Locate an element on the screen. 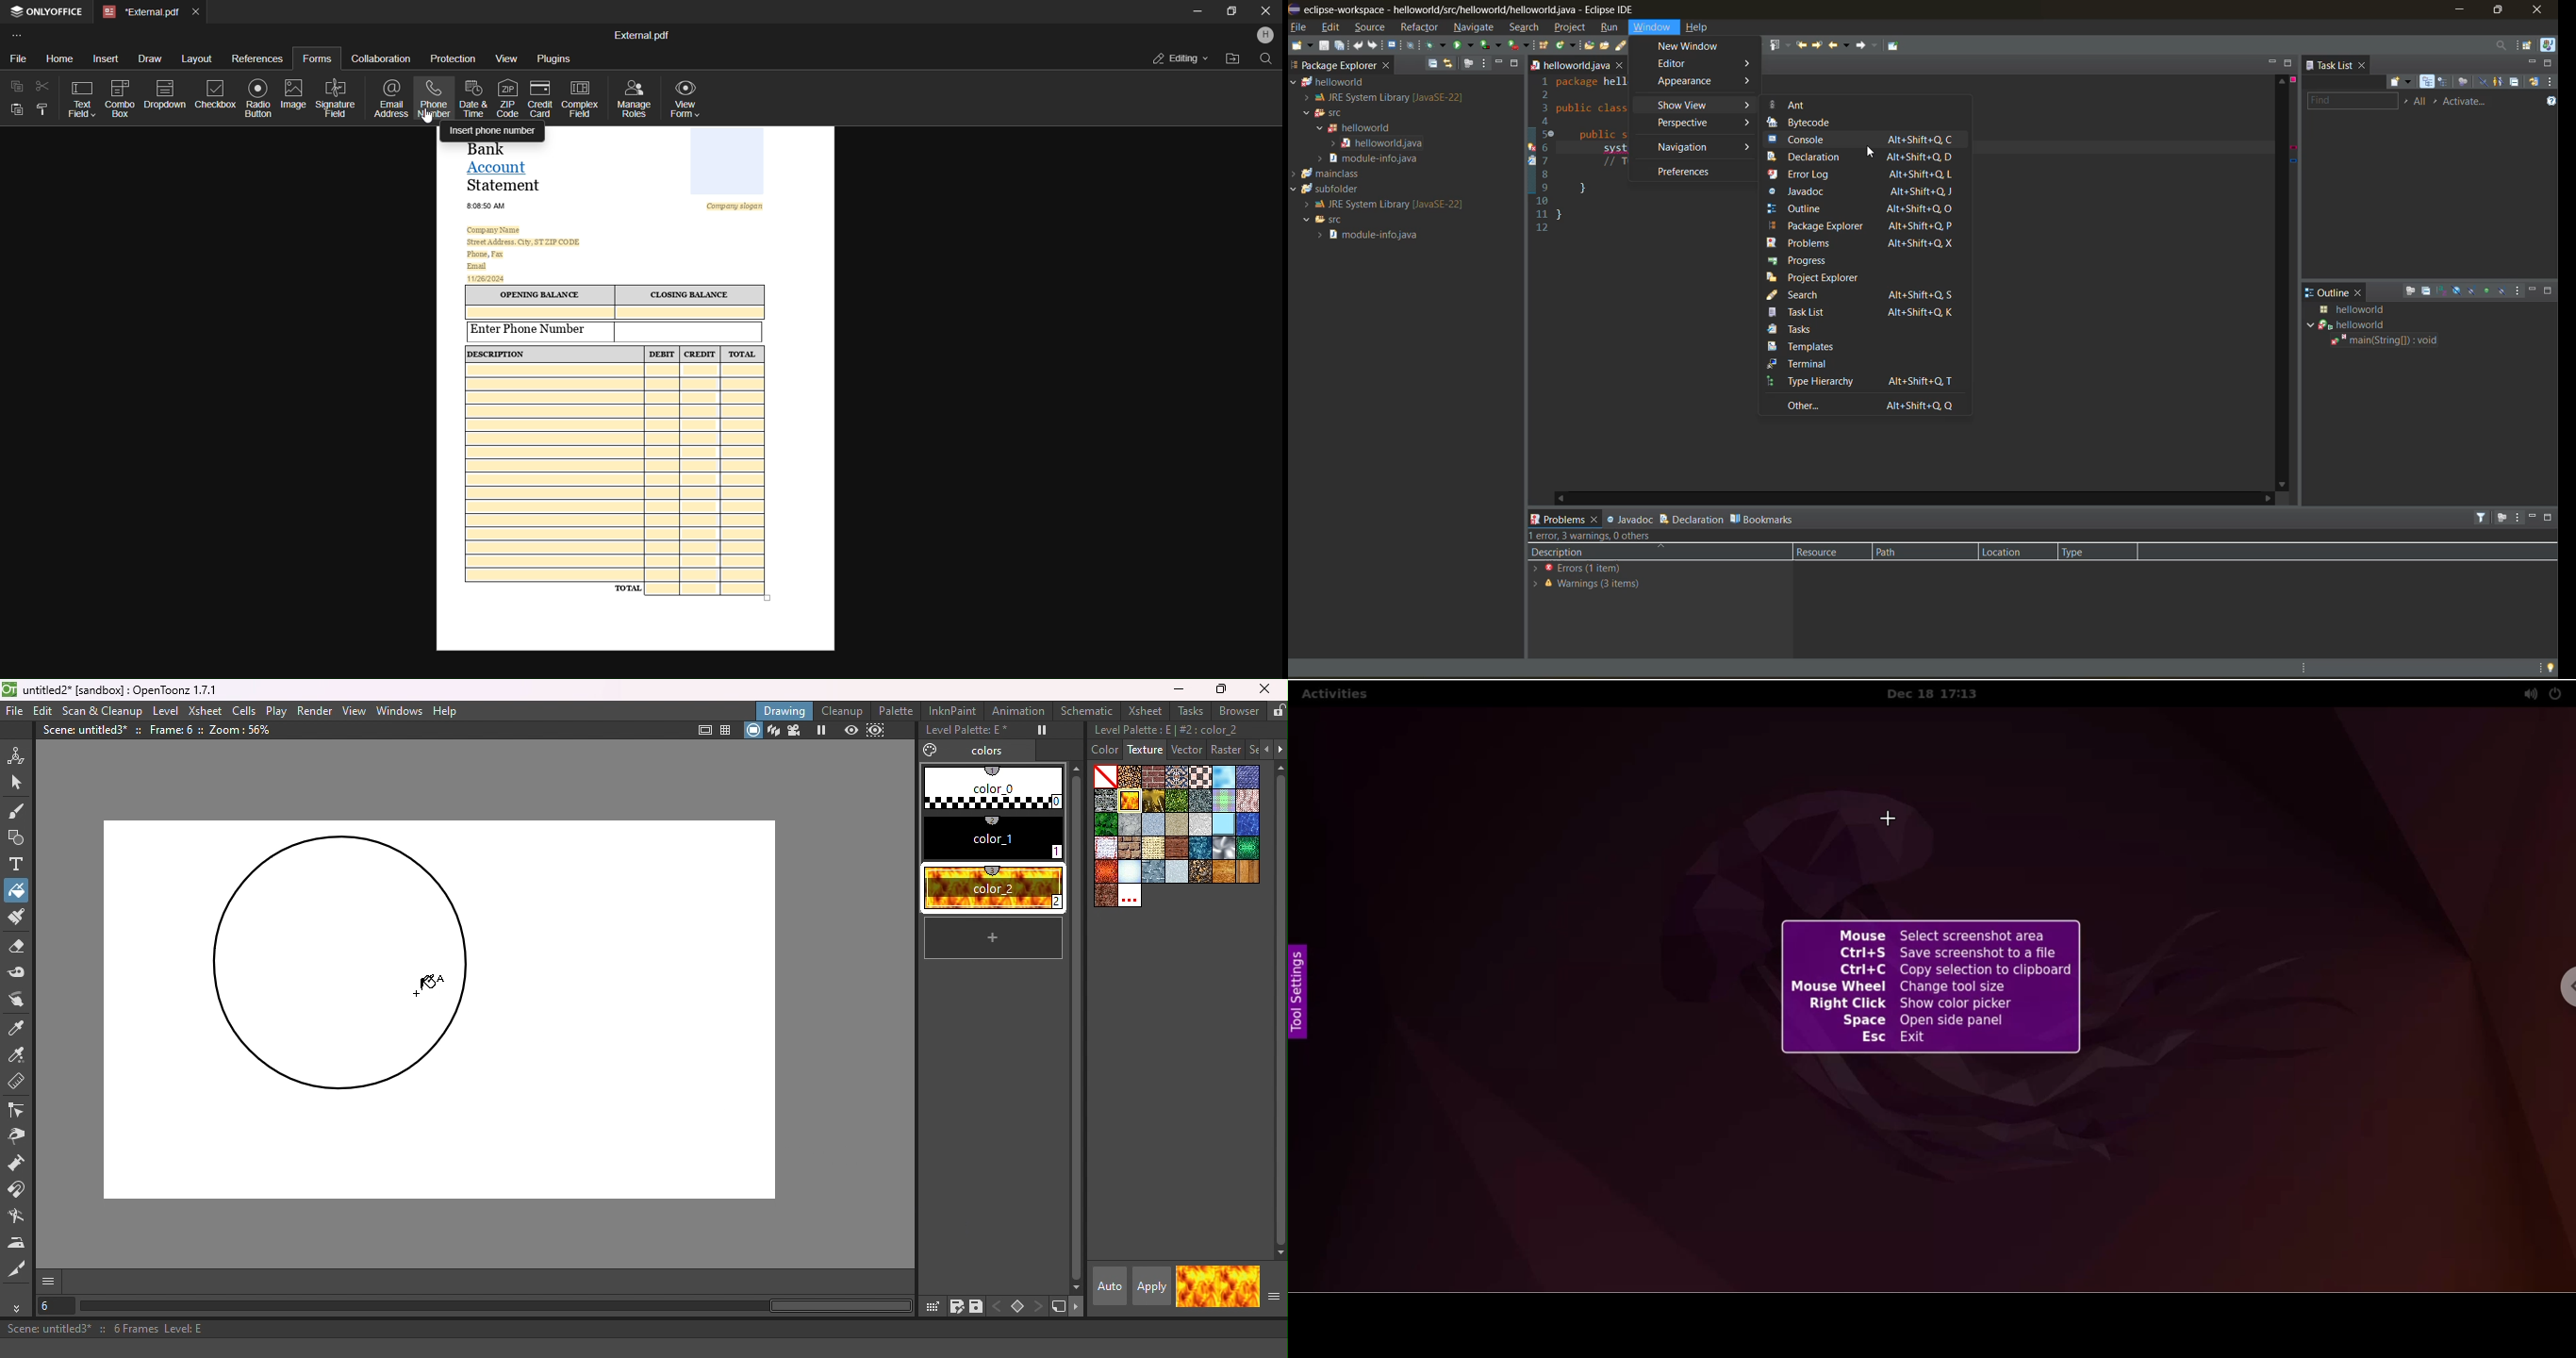 Image resolution: width=2576 pixels, height=1372 pixels. Gold.bmp is located at coordinates (1154, 801).